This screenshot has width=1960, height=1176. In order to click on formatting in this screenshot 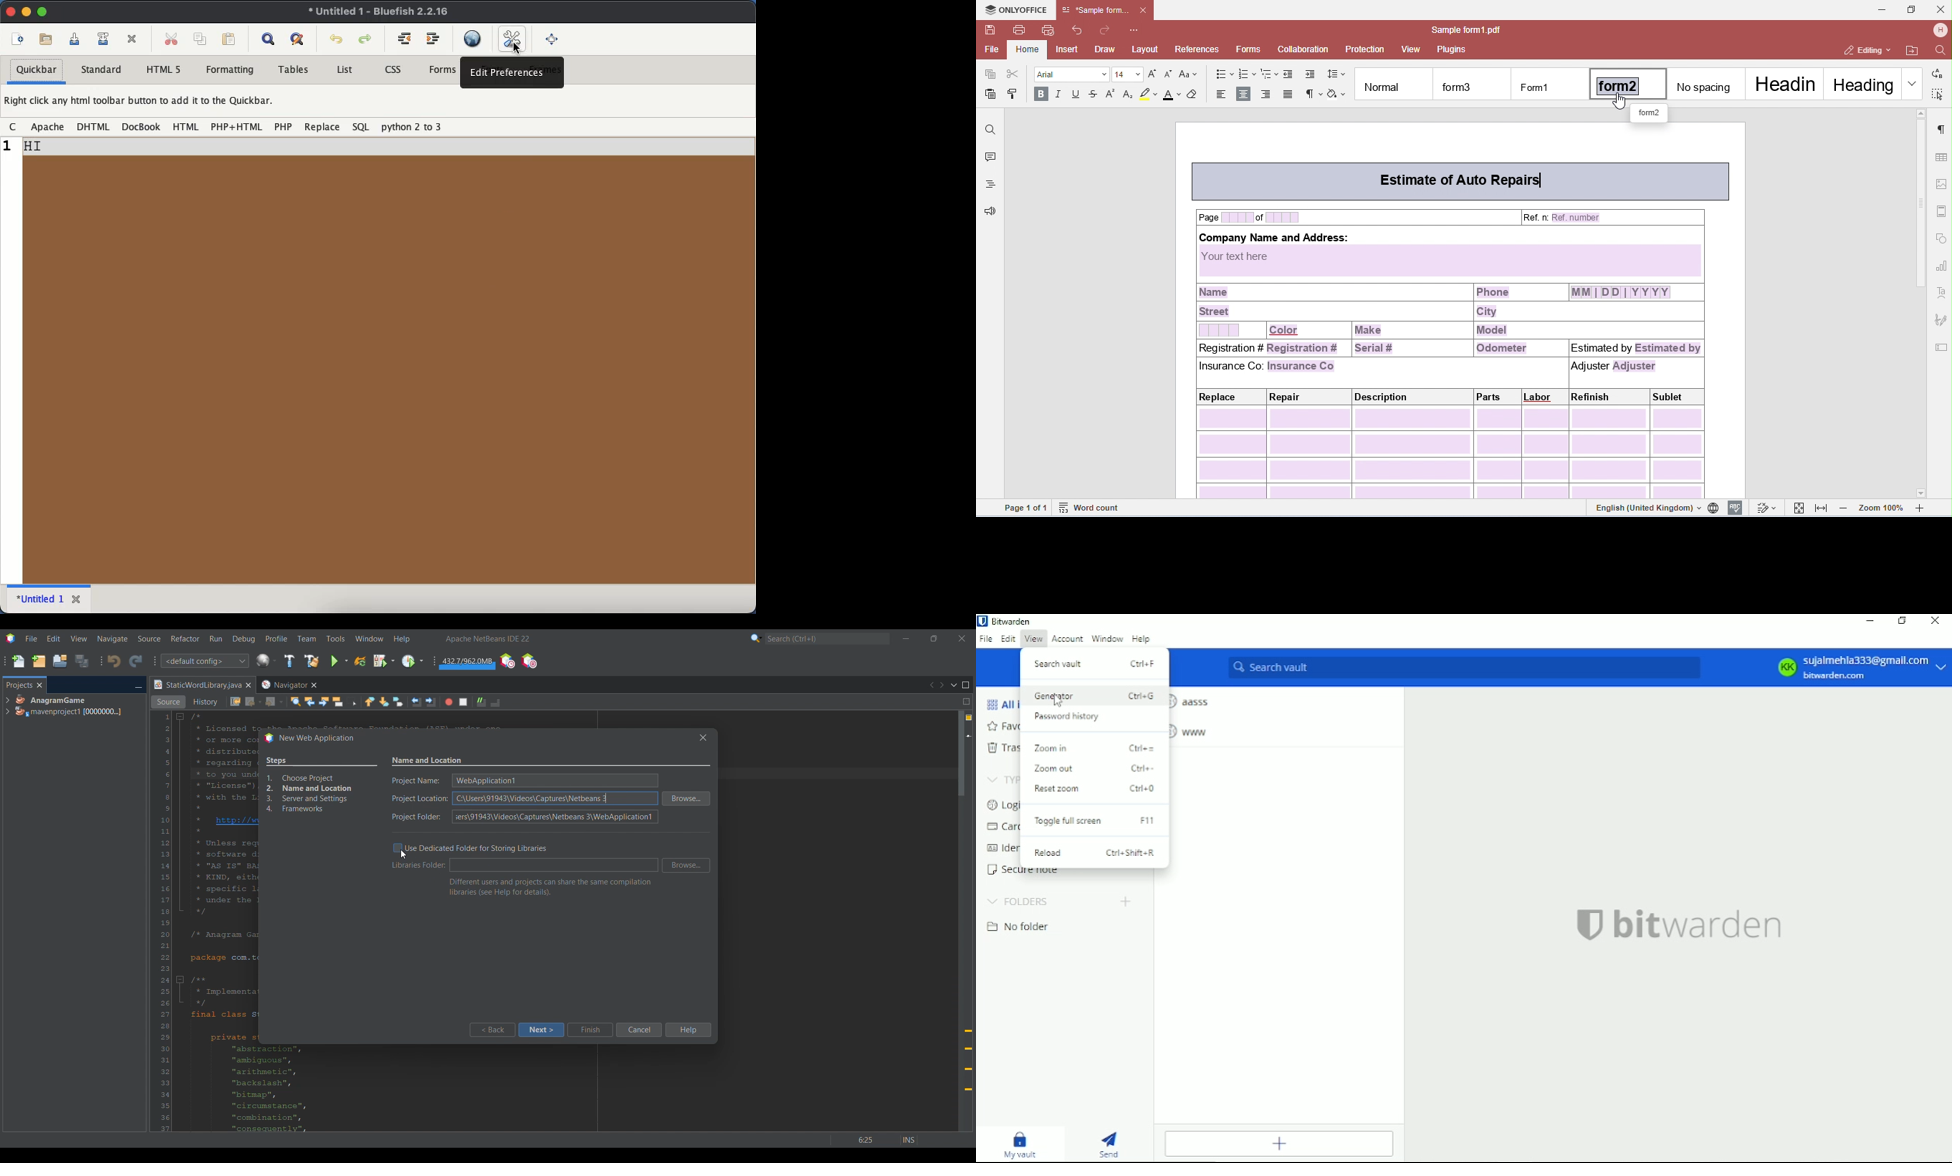, I will do `click(231, 71)`.